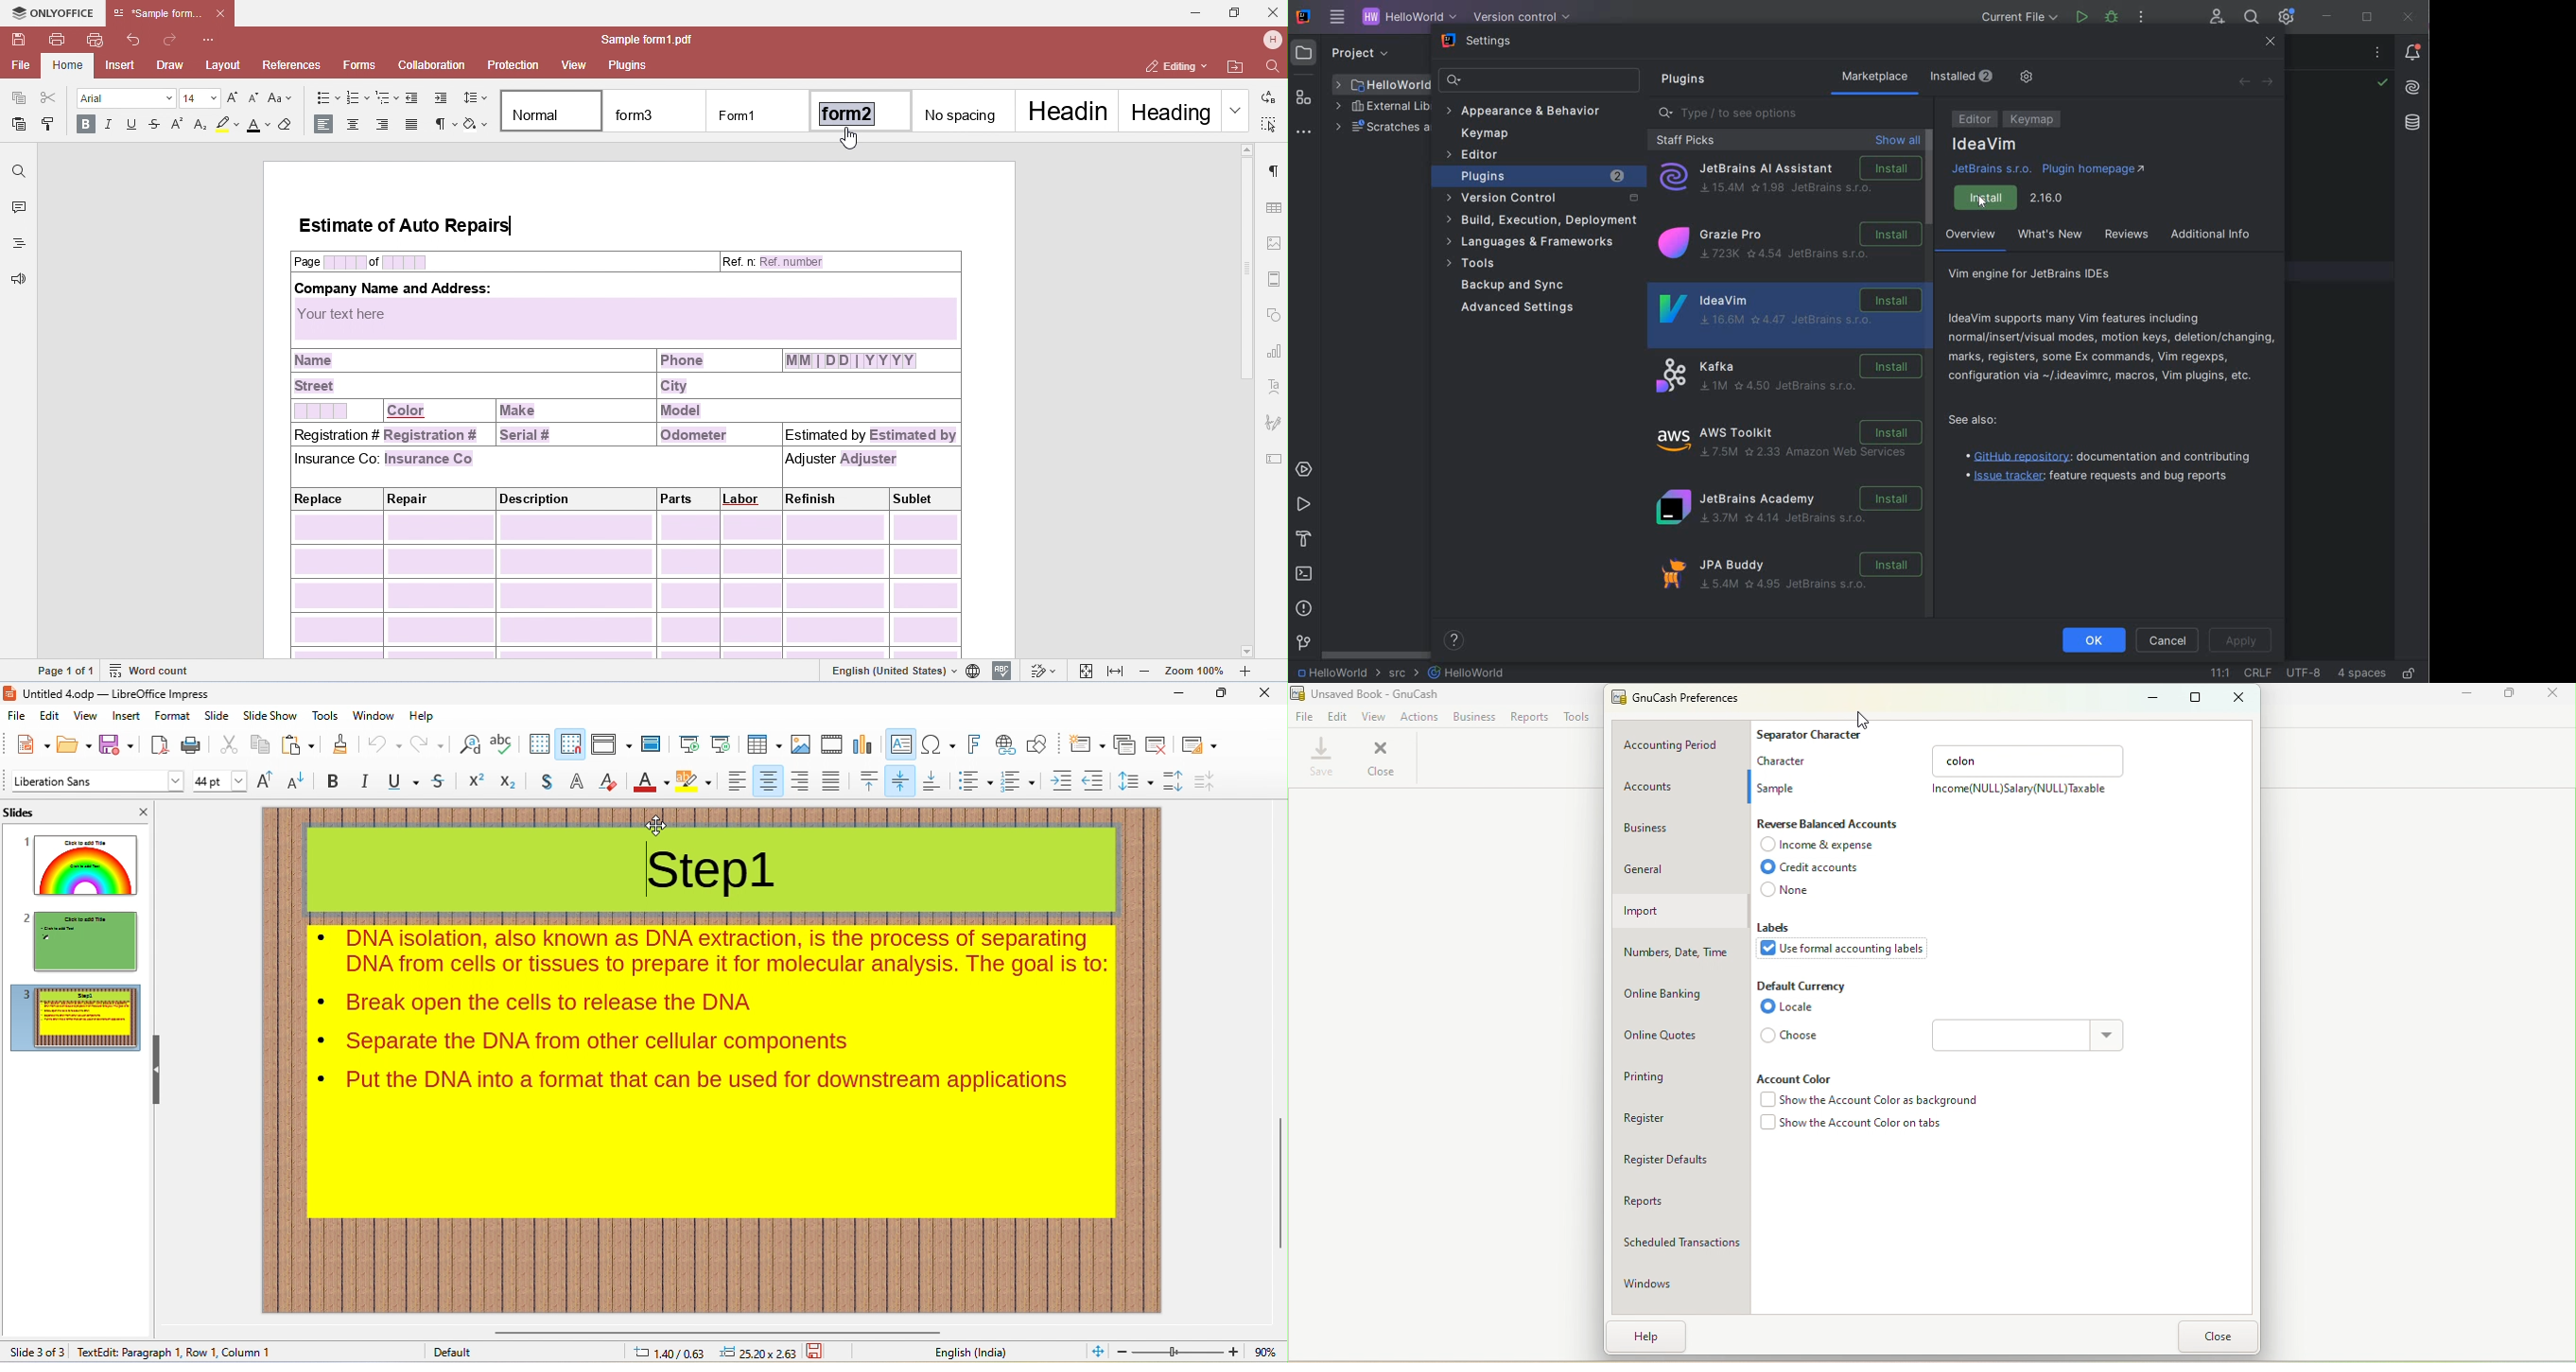  What do you see at coordinates (117, 746) in the screenshot?
I see `save` at bounding box center [117, 746].